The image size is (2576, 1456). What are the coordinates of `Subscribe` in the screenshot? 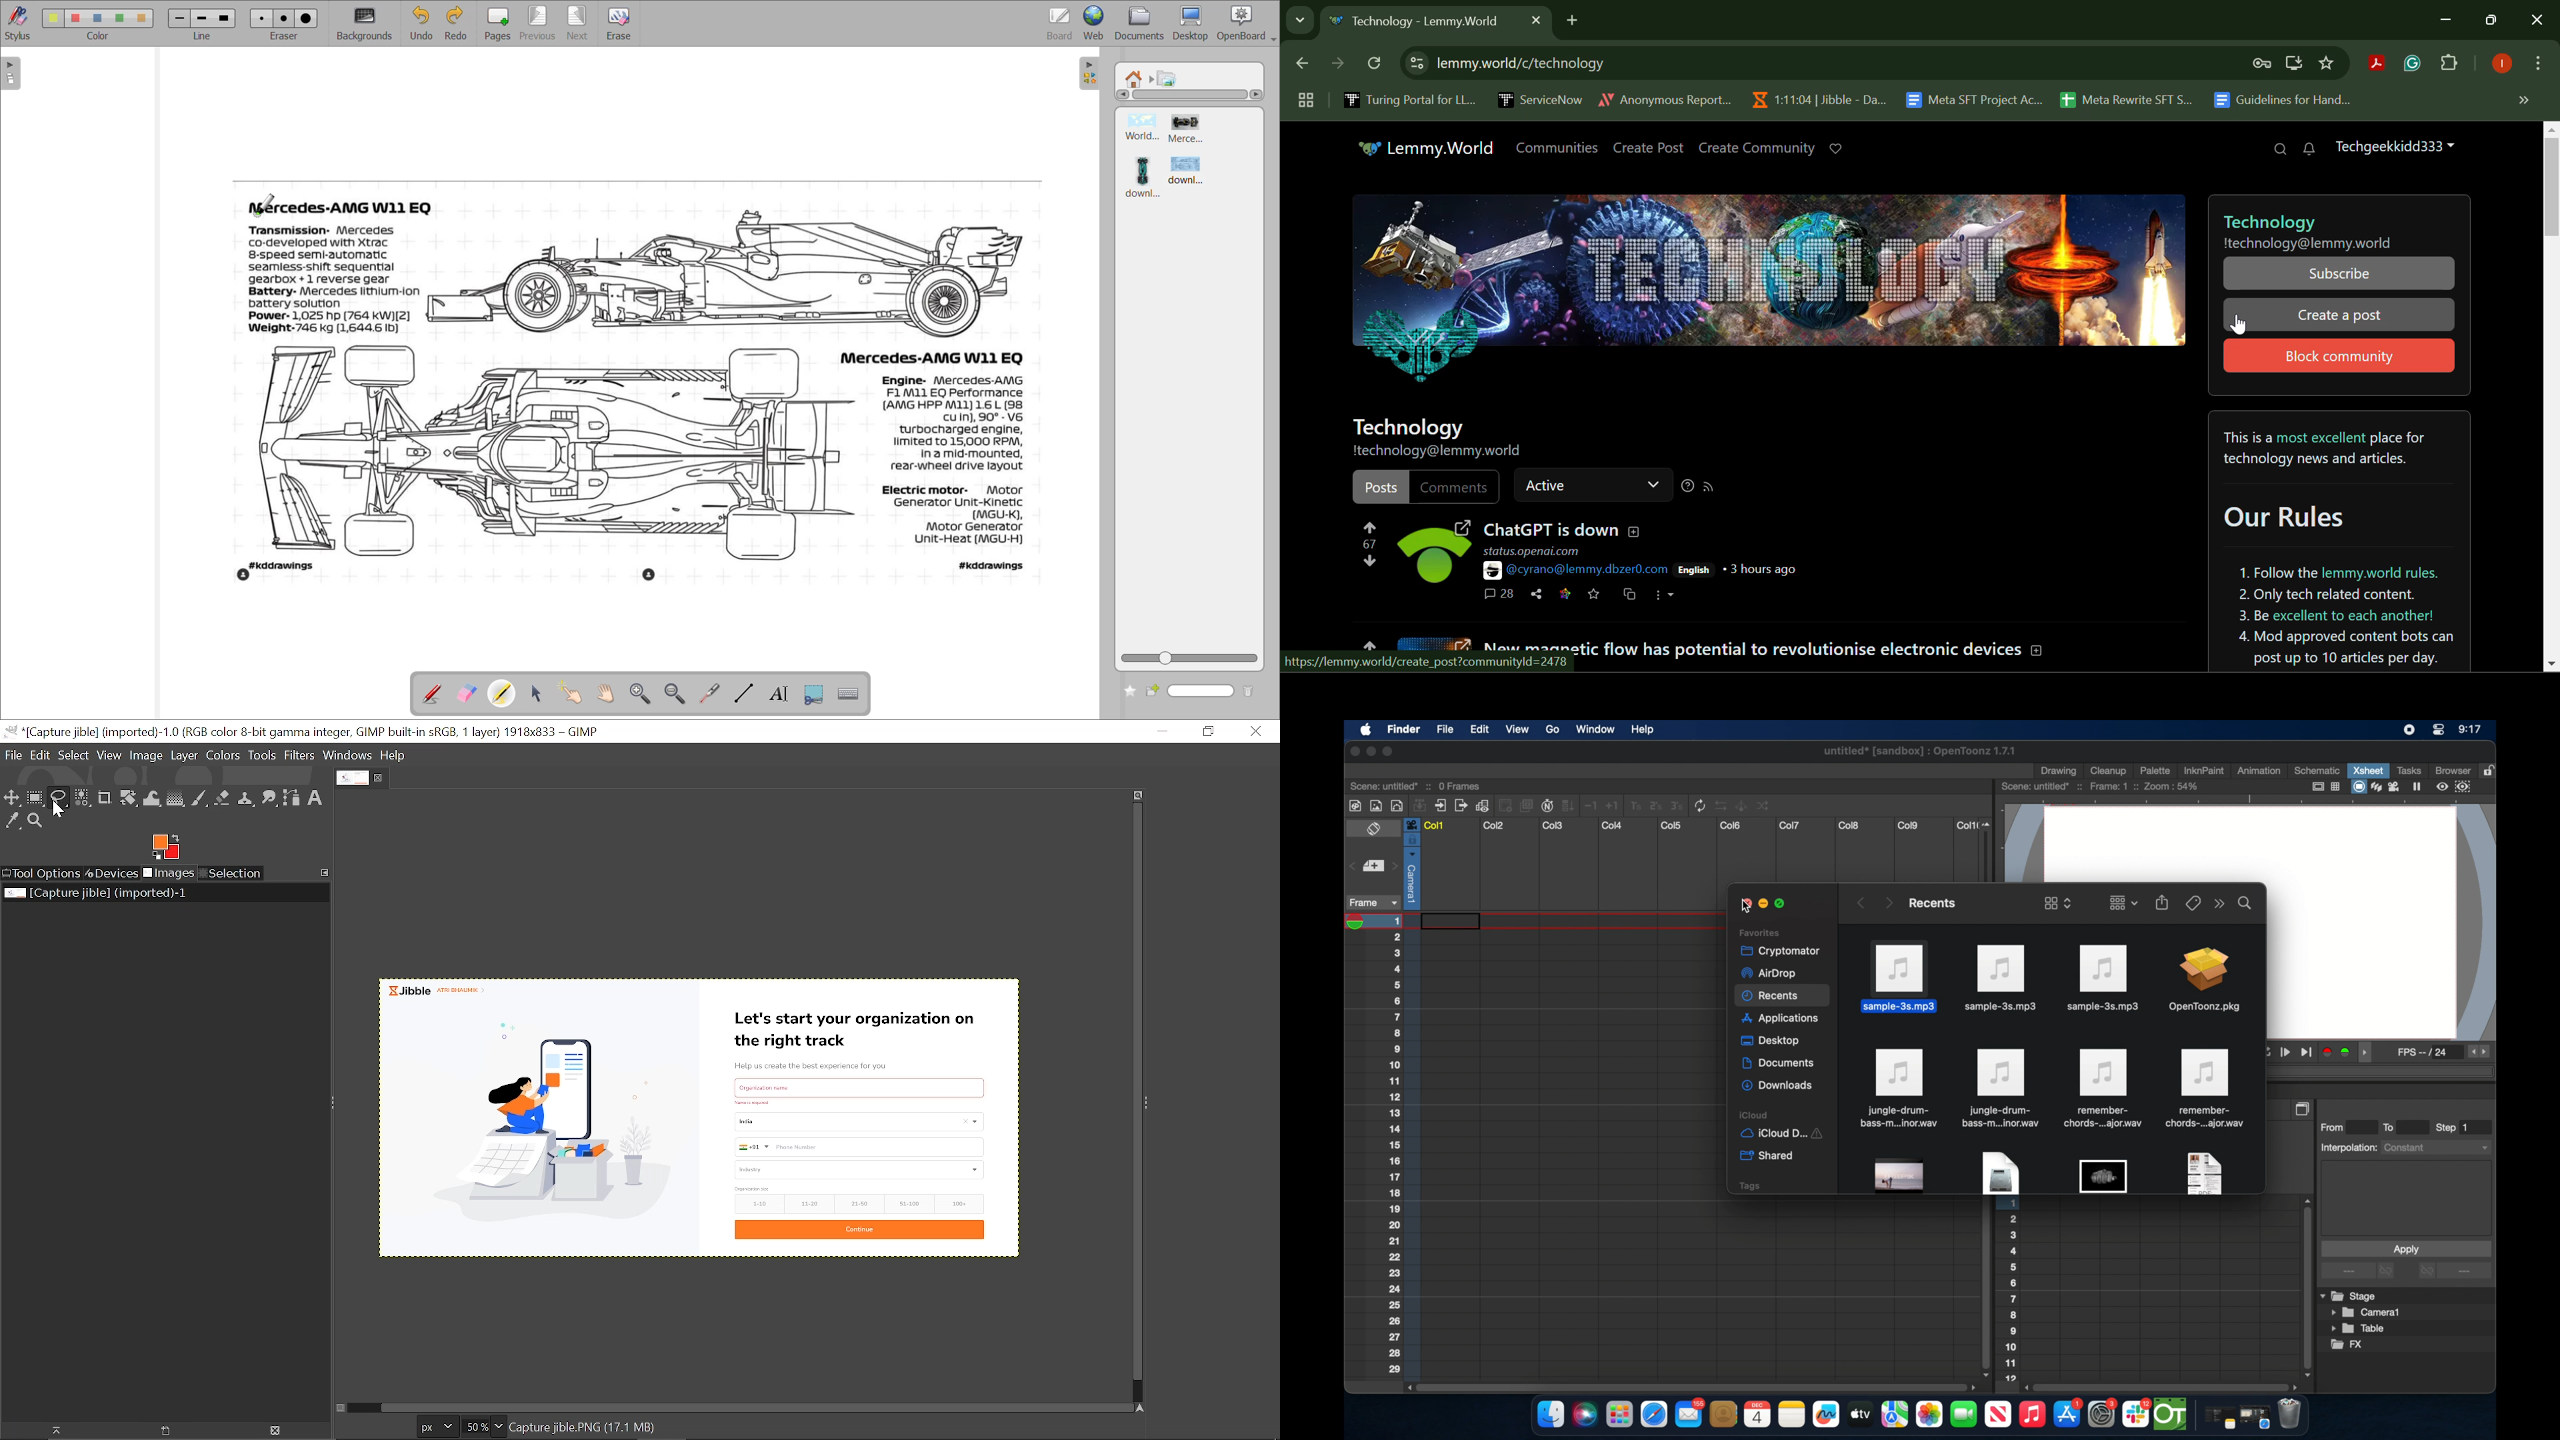 It's located at (2337, 273).